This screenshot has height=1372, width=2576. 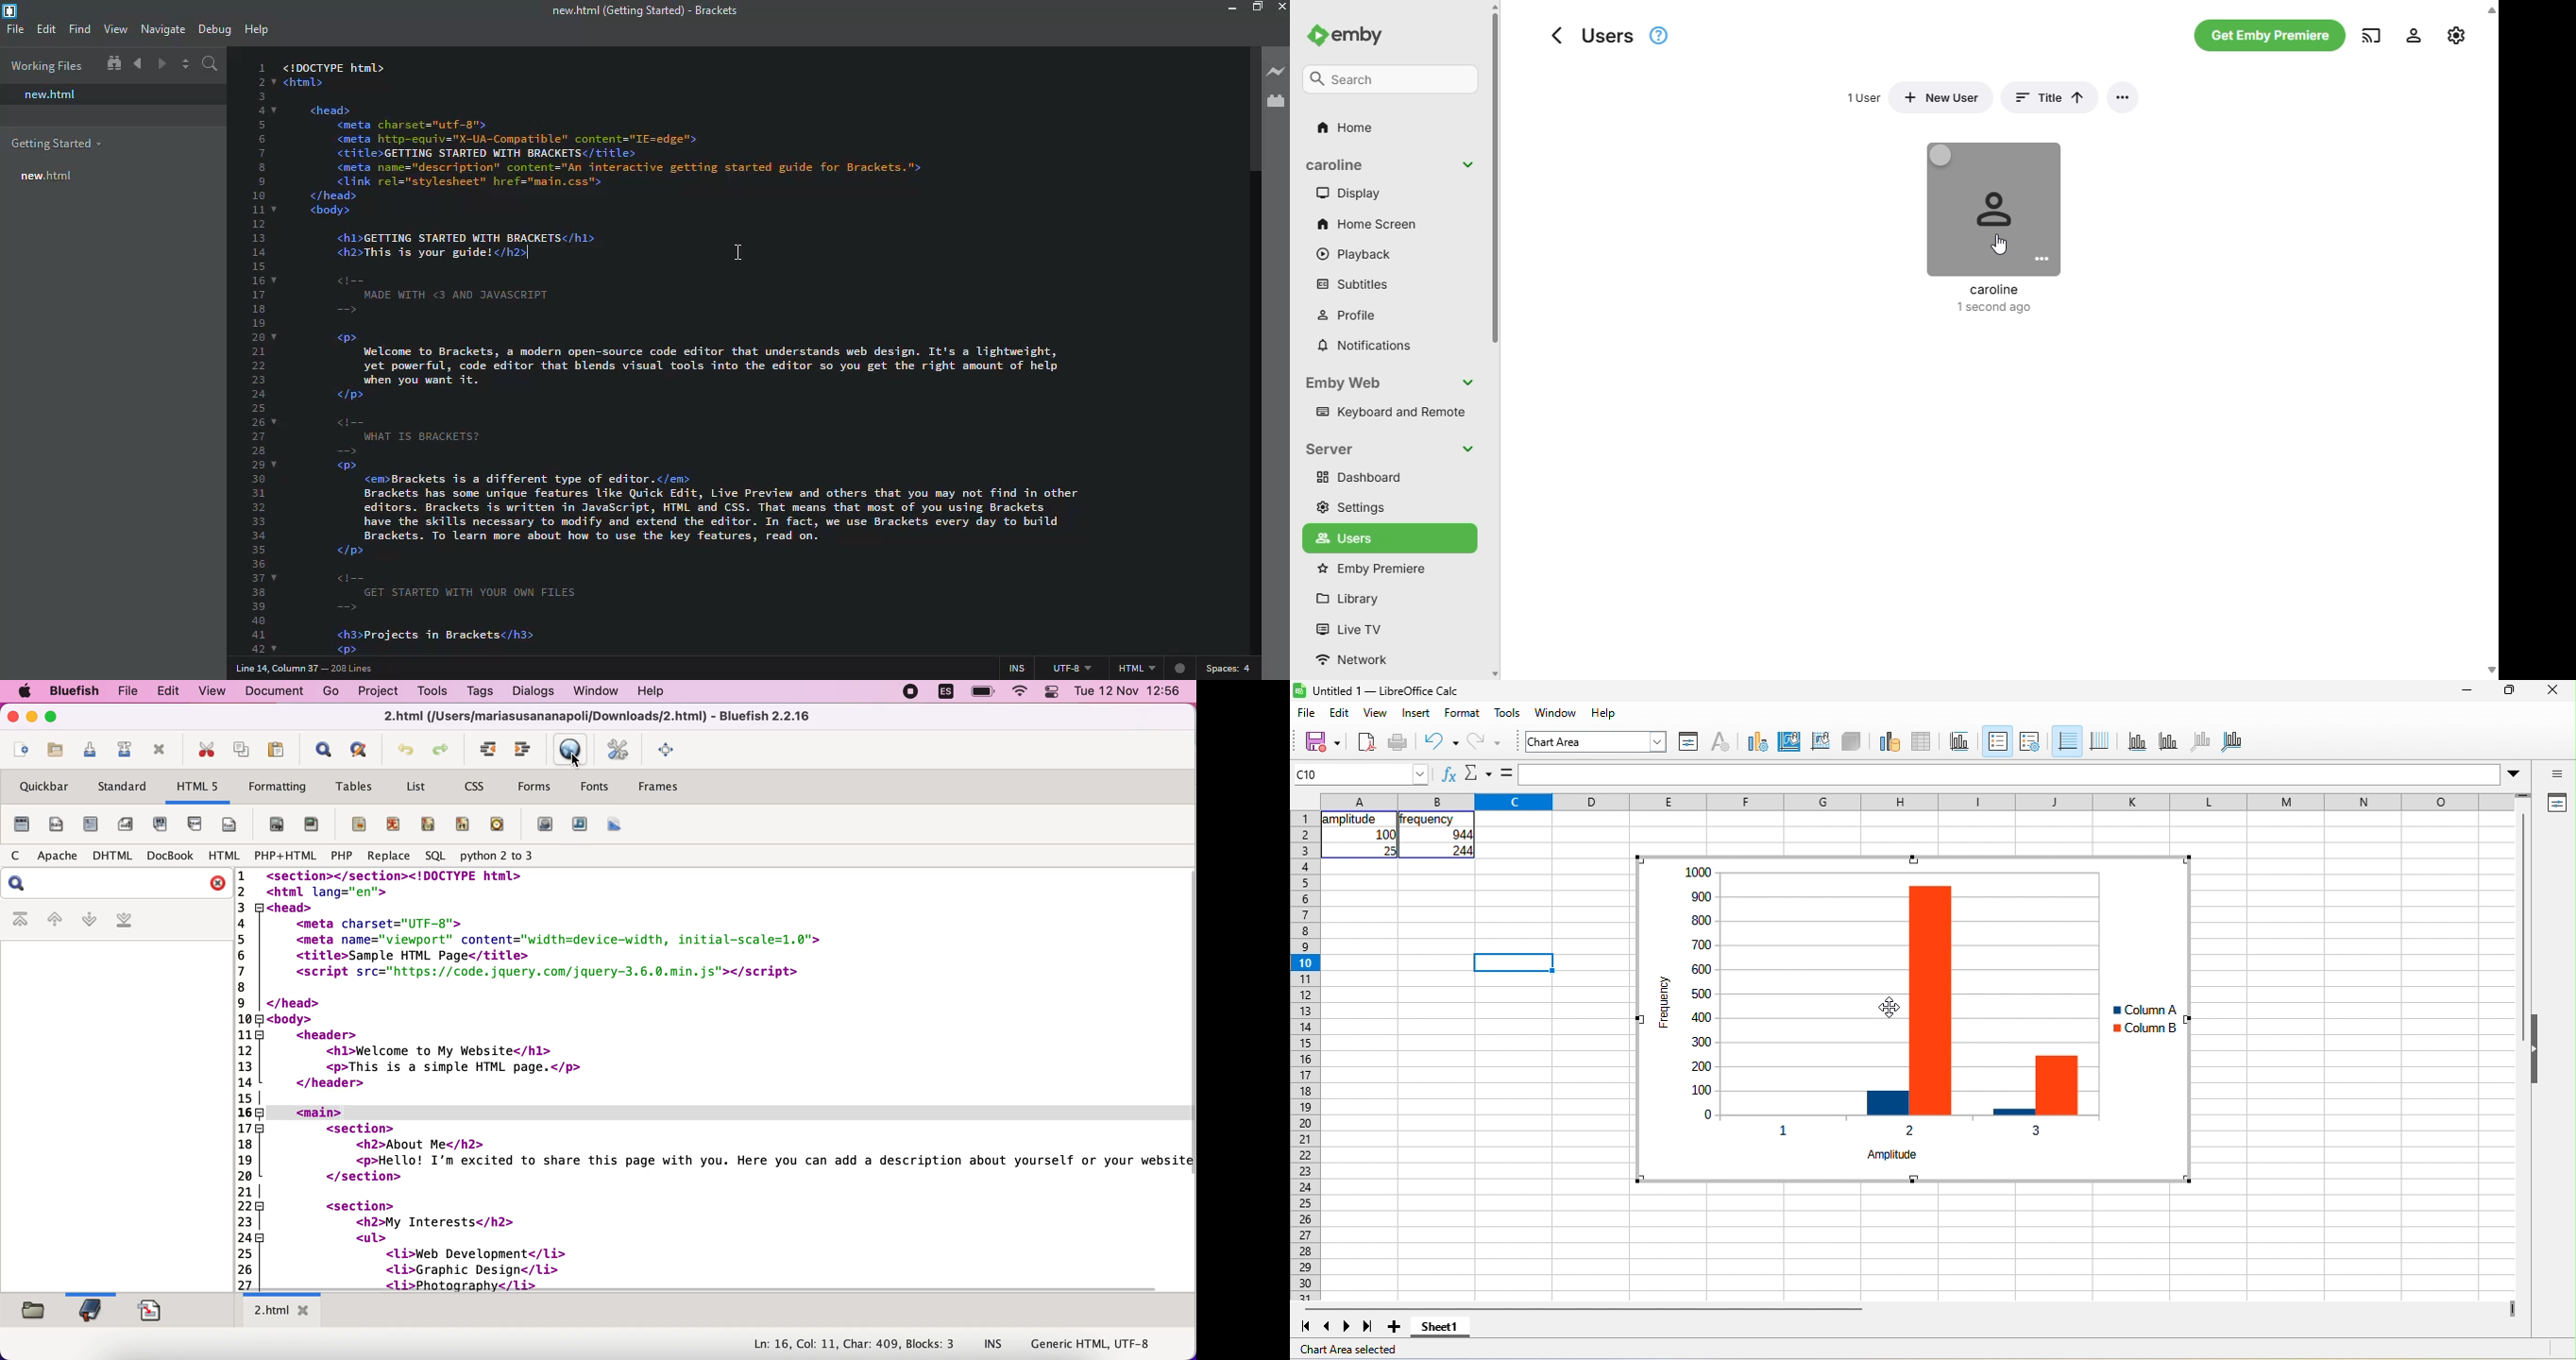 What do you see at coordinates (274, 693) in the screenshot?
I see `document` at bounding box center [274, 693].